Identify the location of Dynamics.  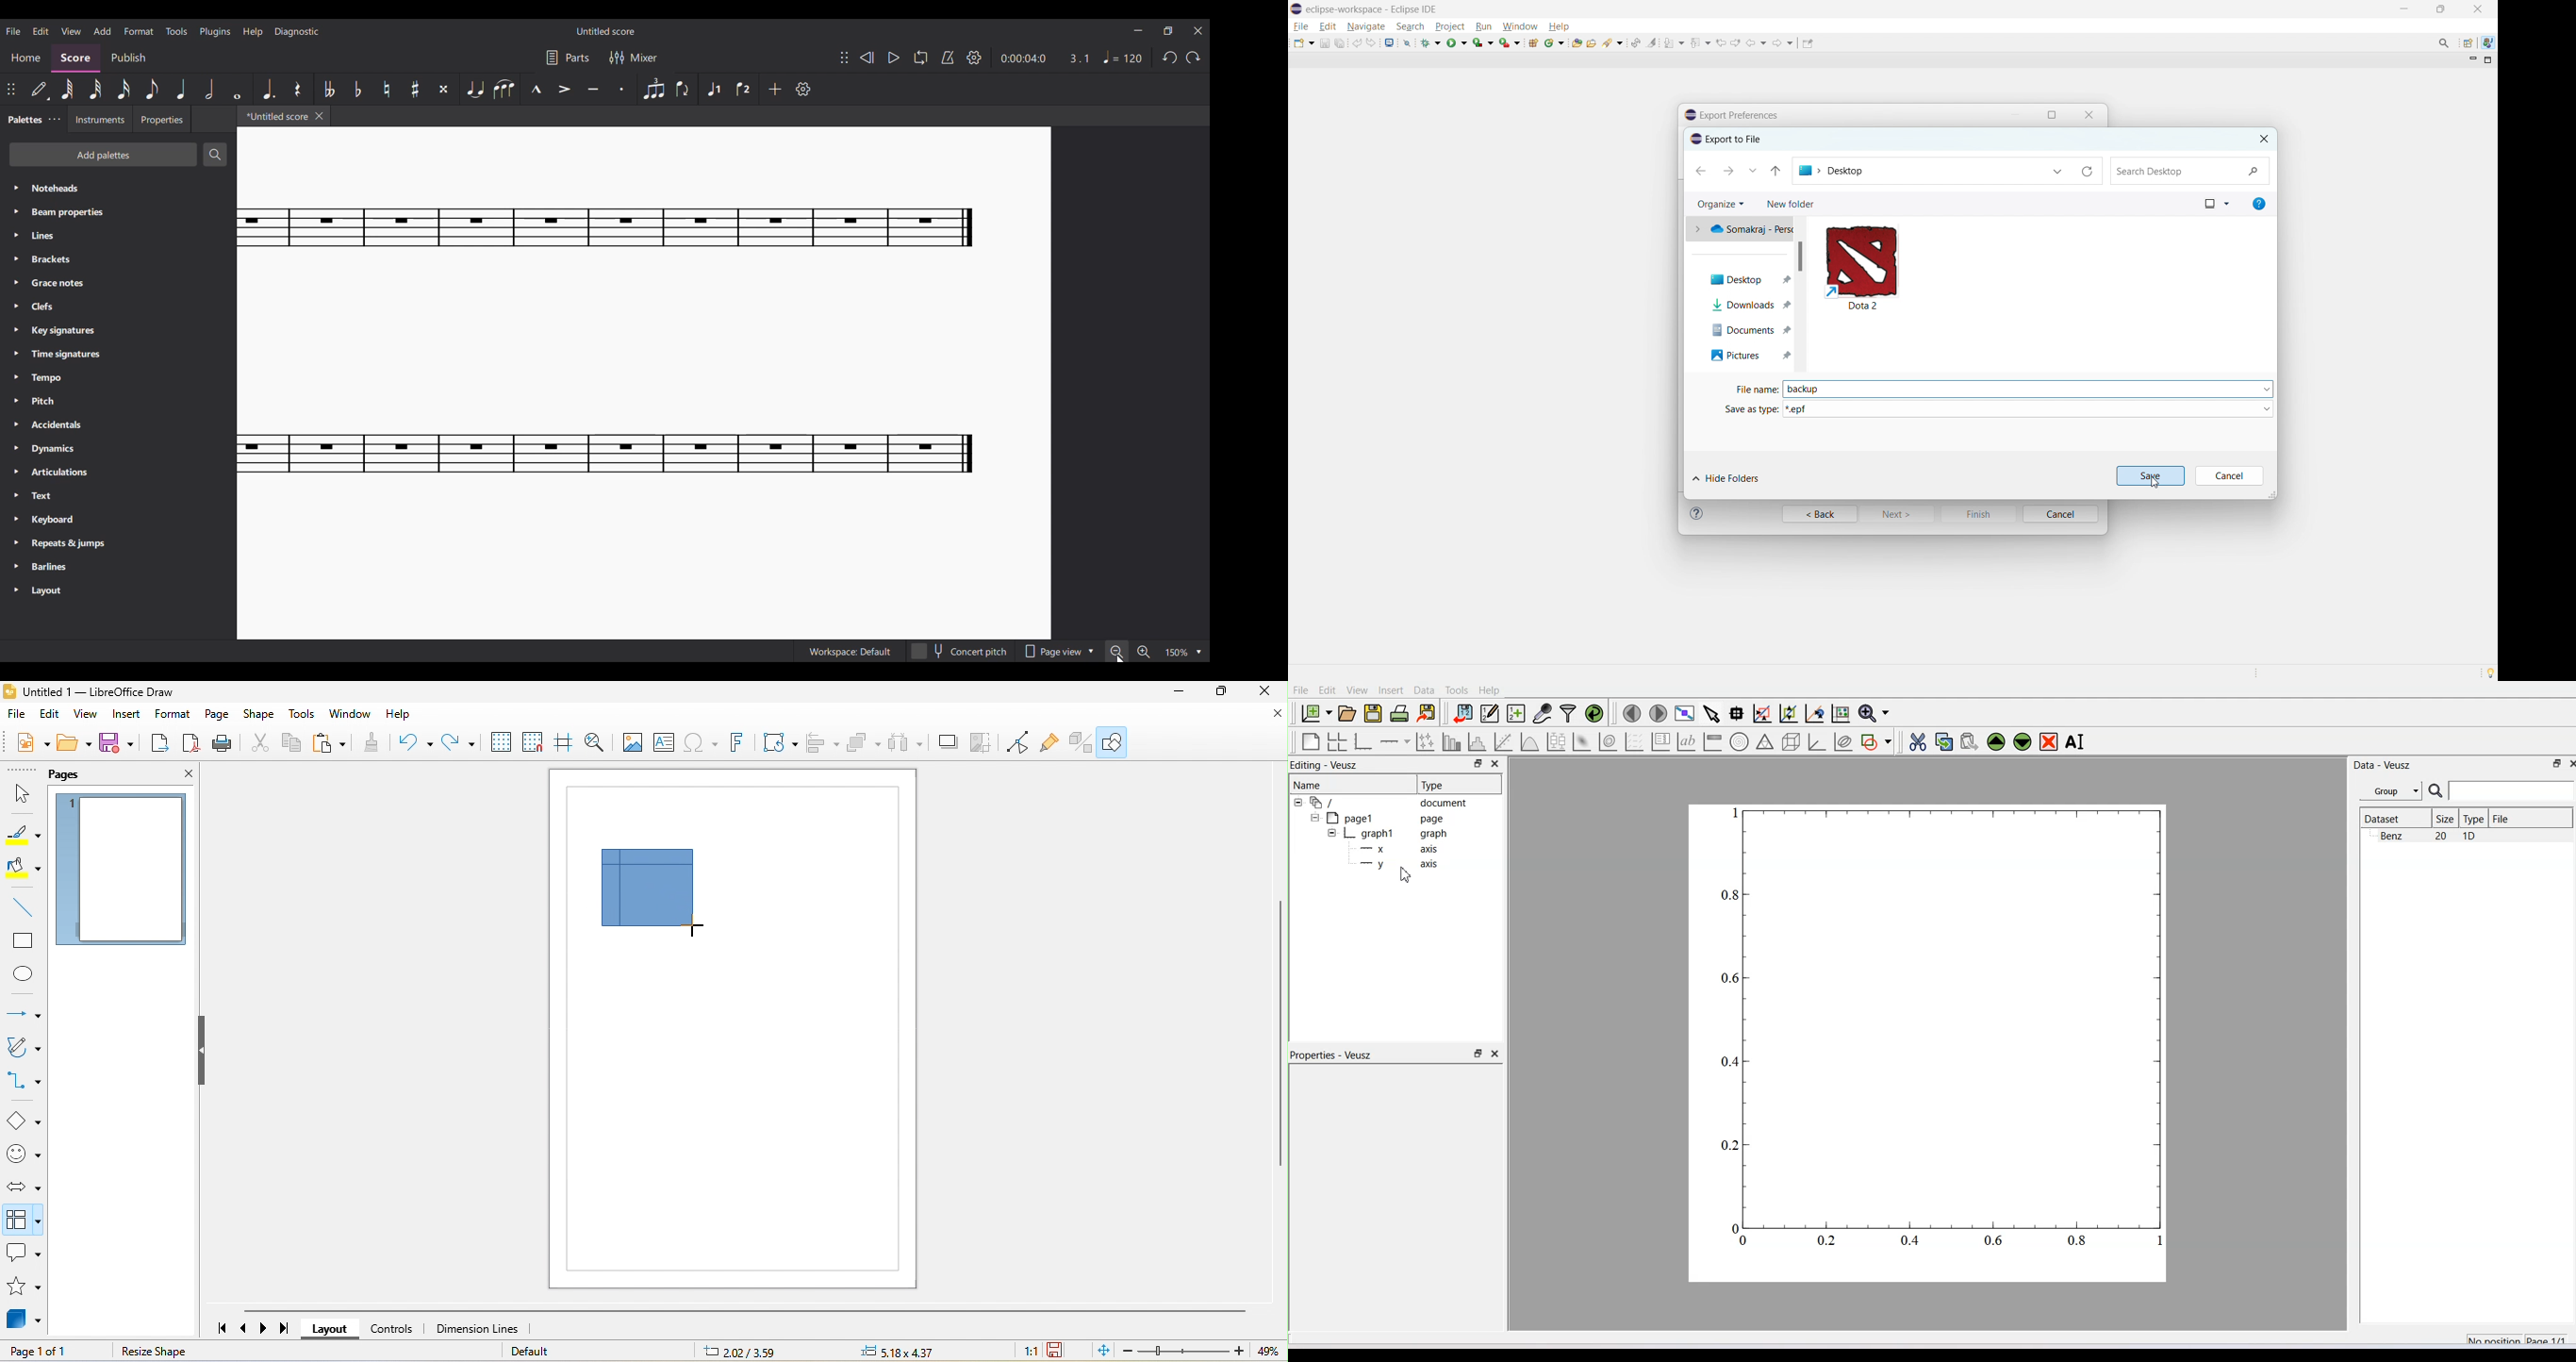
(118, 448).